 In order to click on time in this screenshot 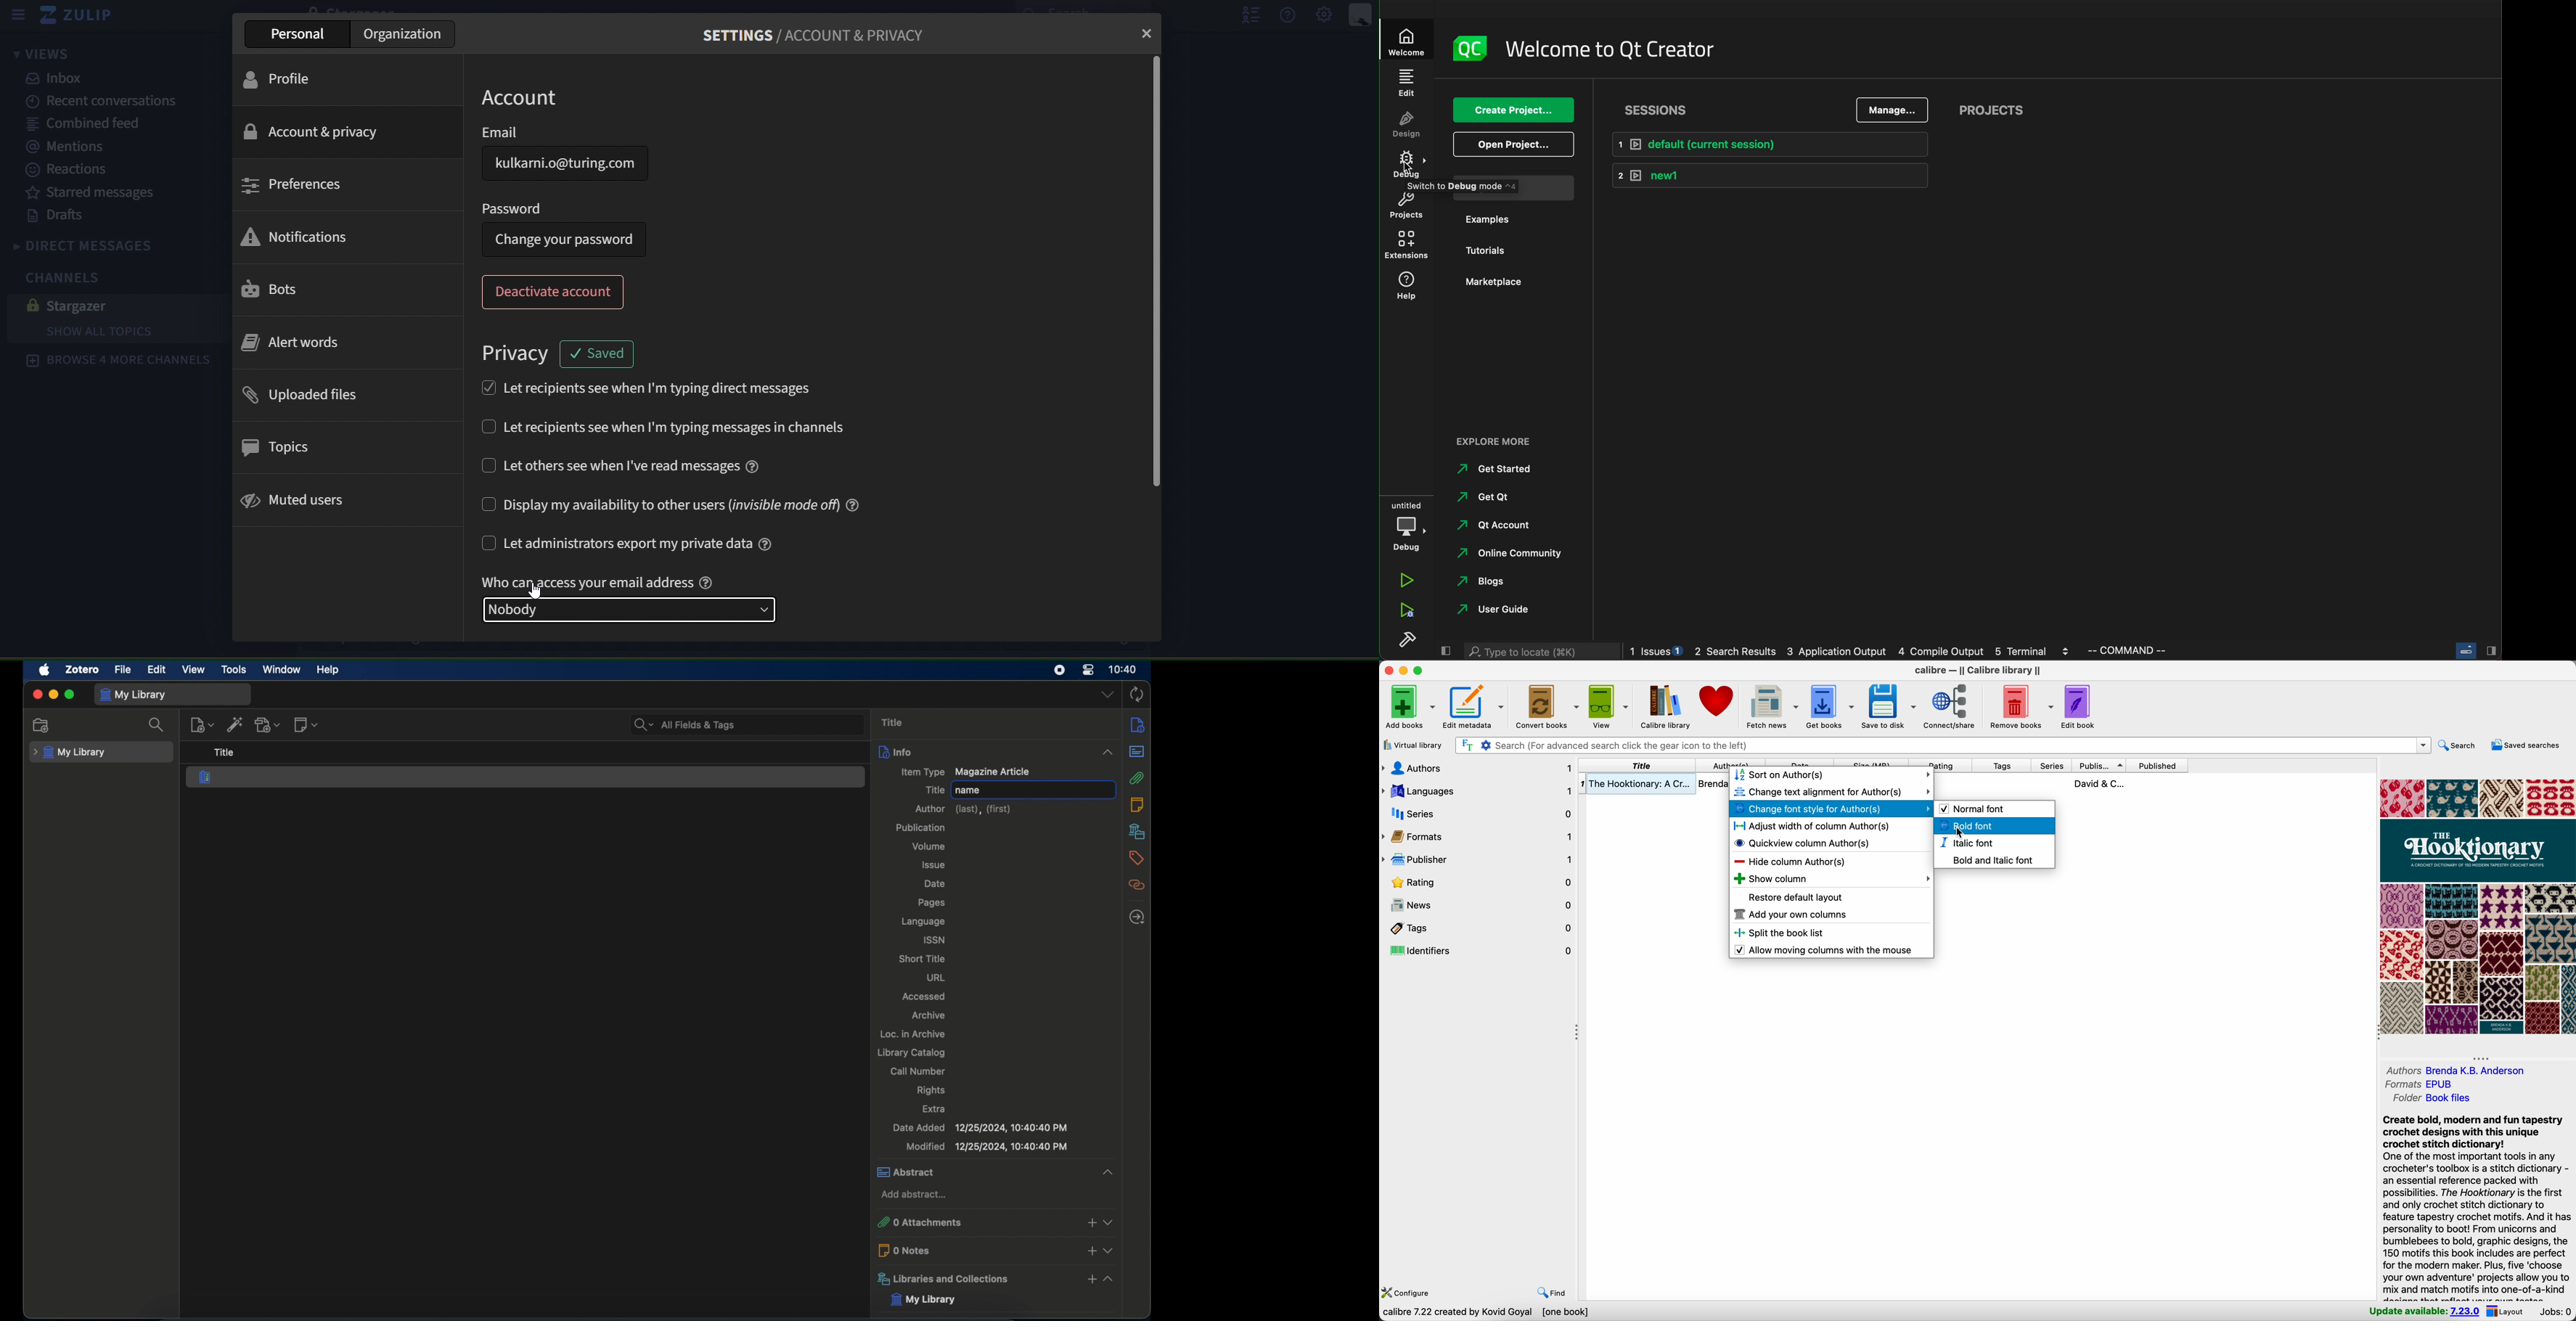, I will do `click(1124, 668)`.